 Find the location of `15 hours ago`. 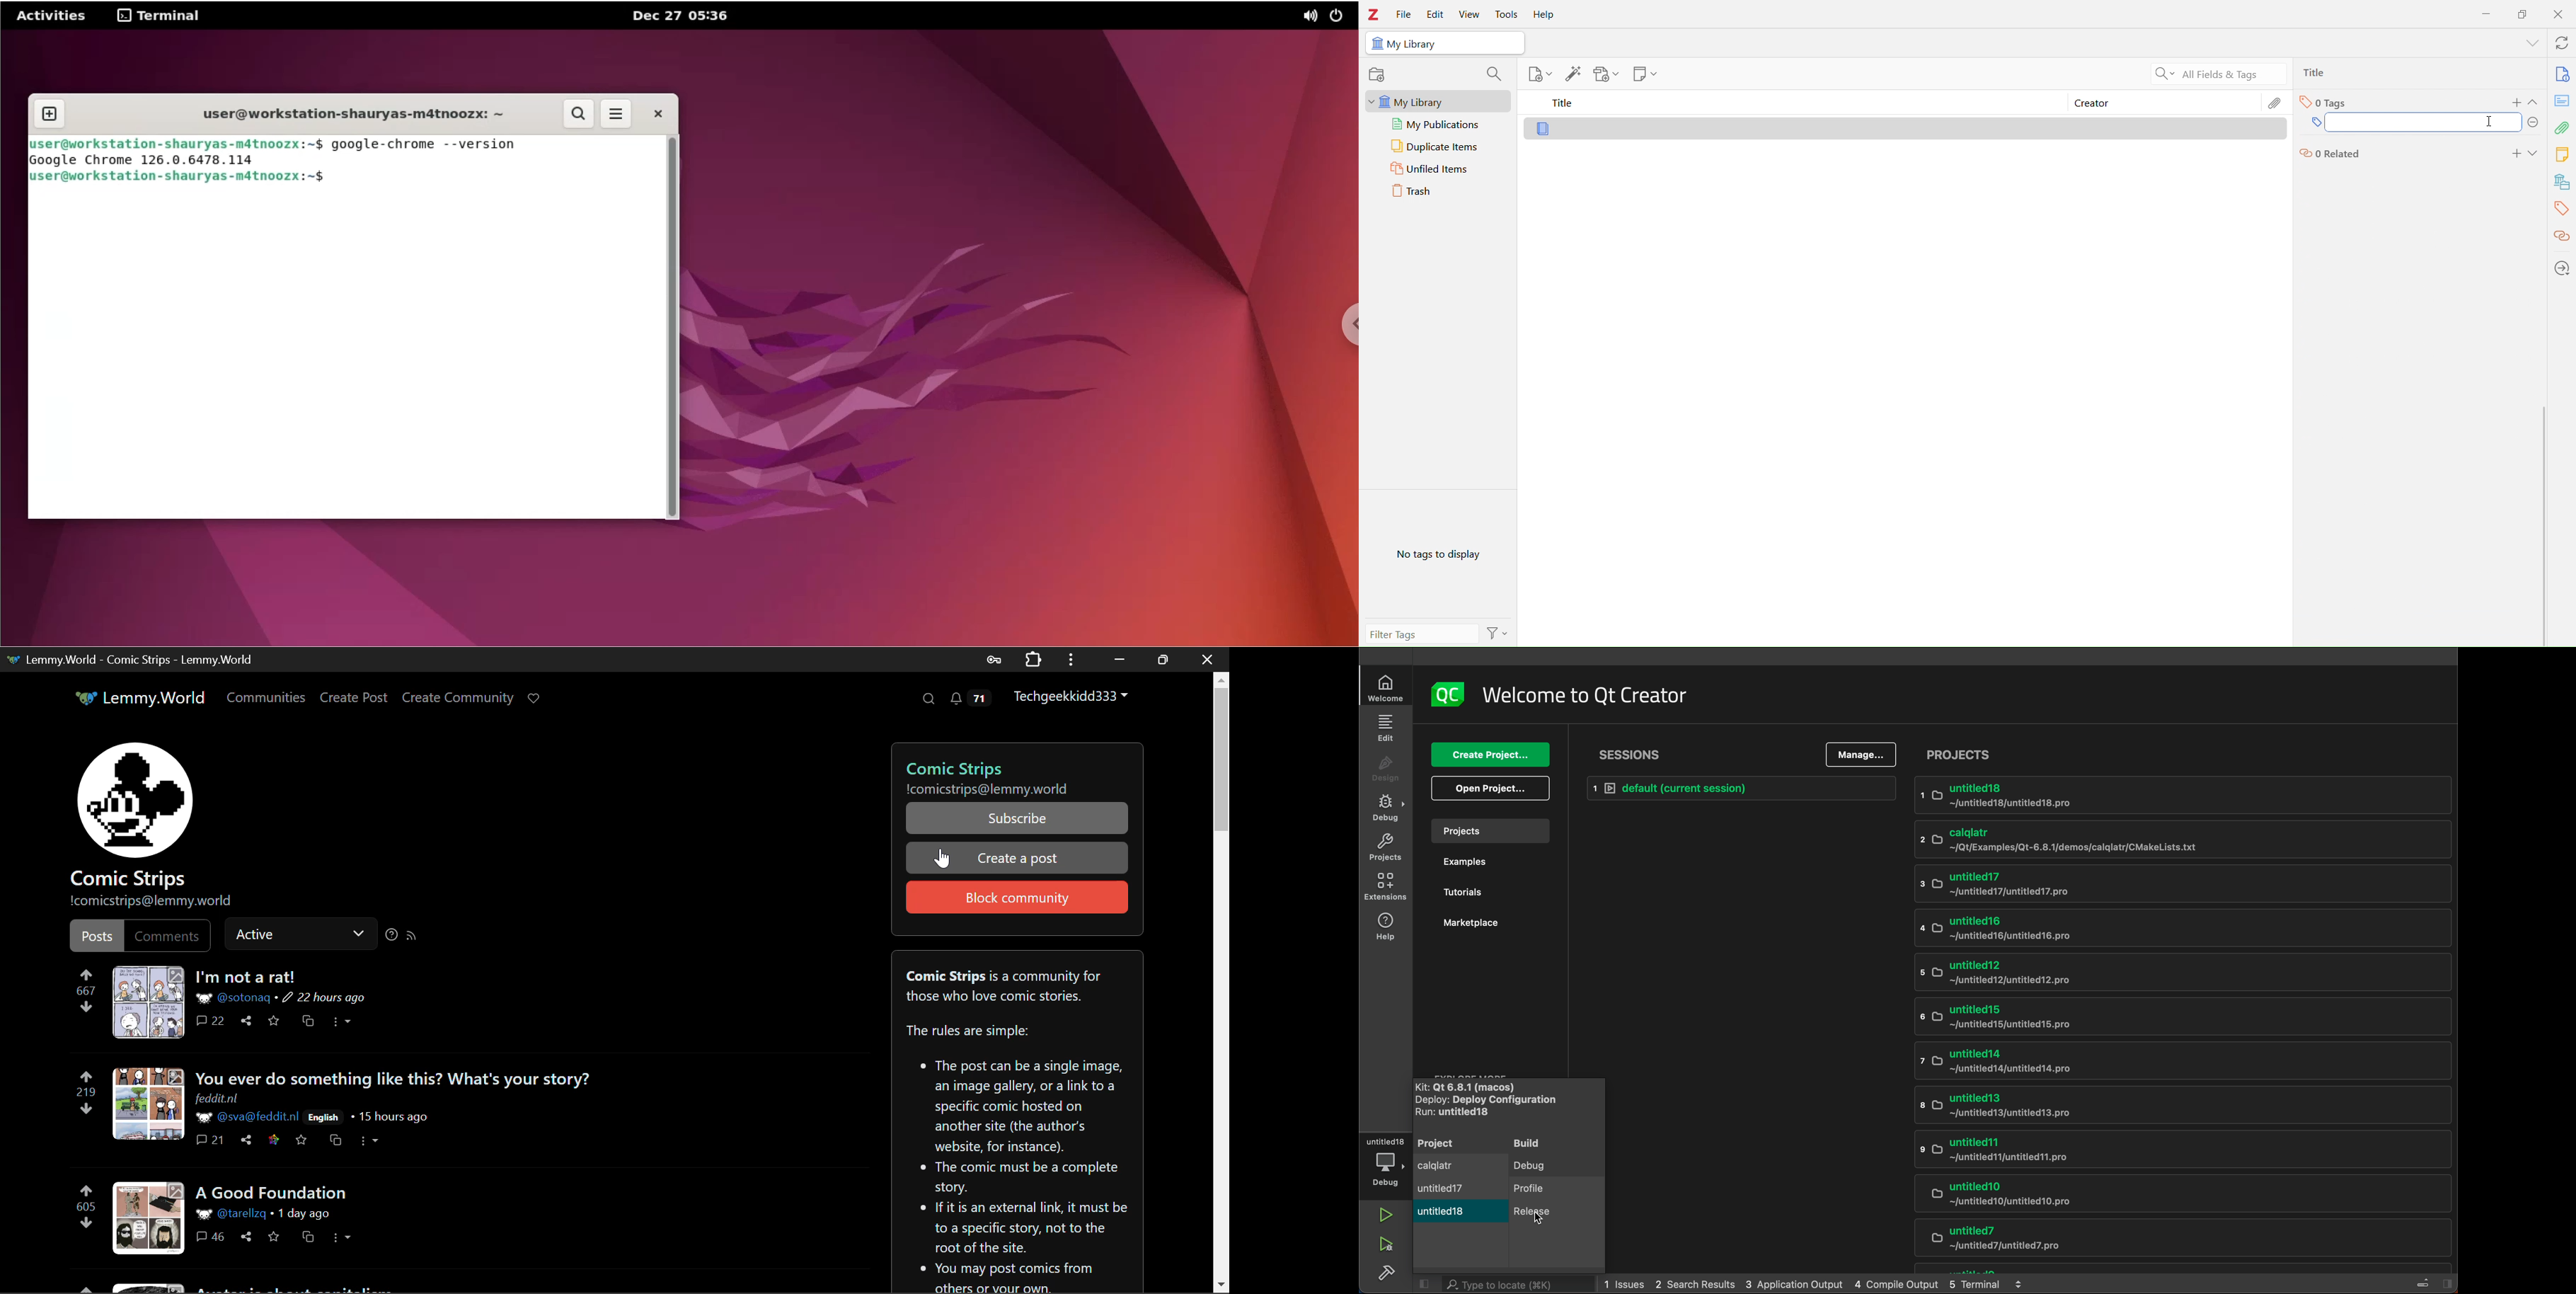

15 hours ago is located at coordinates (393, 1117).